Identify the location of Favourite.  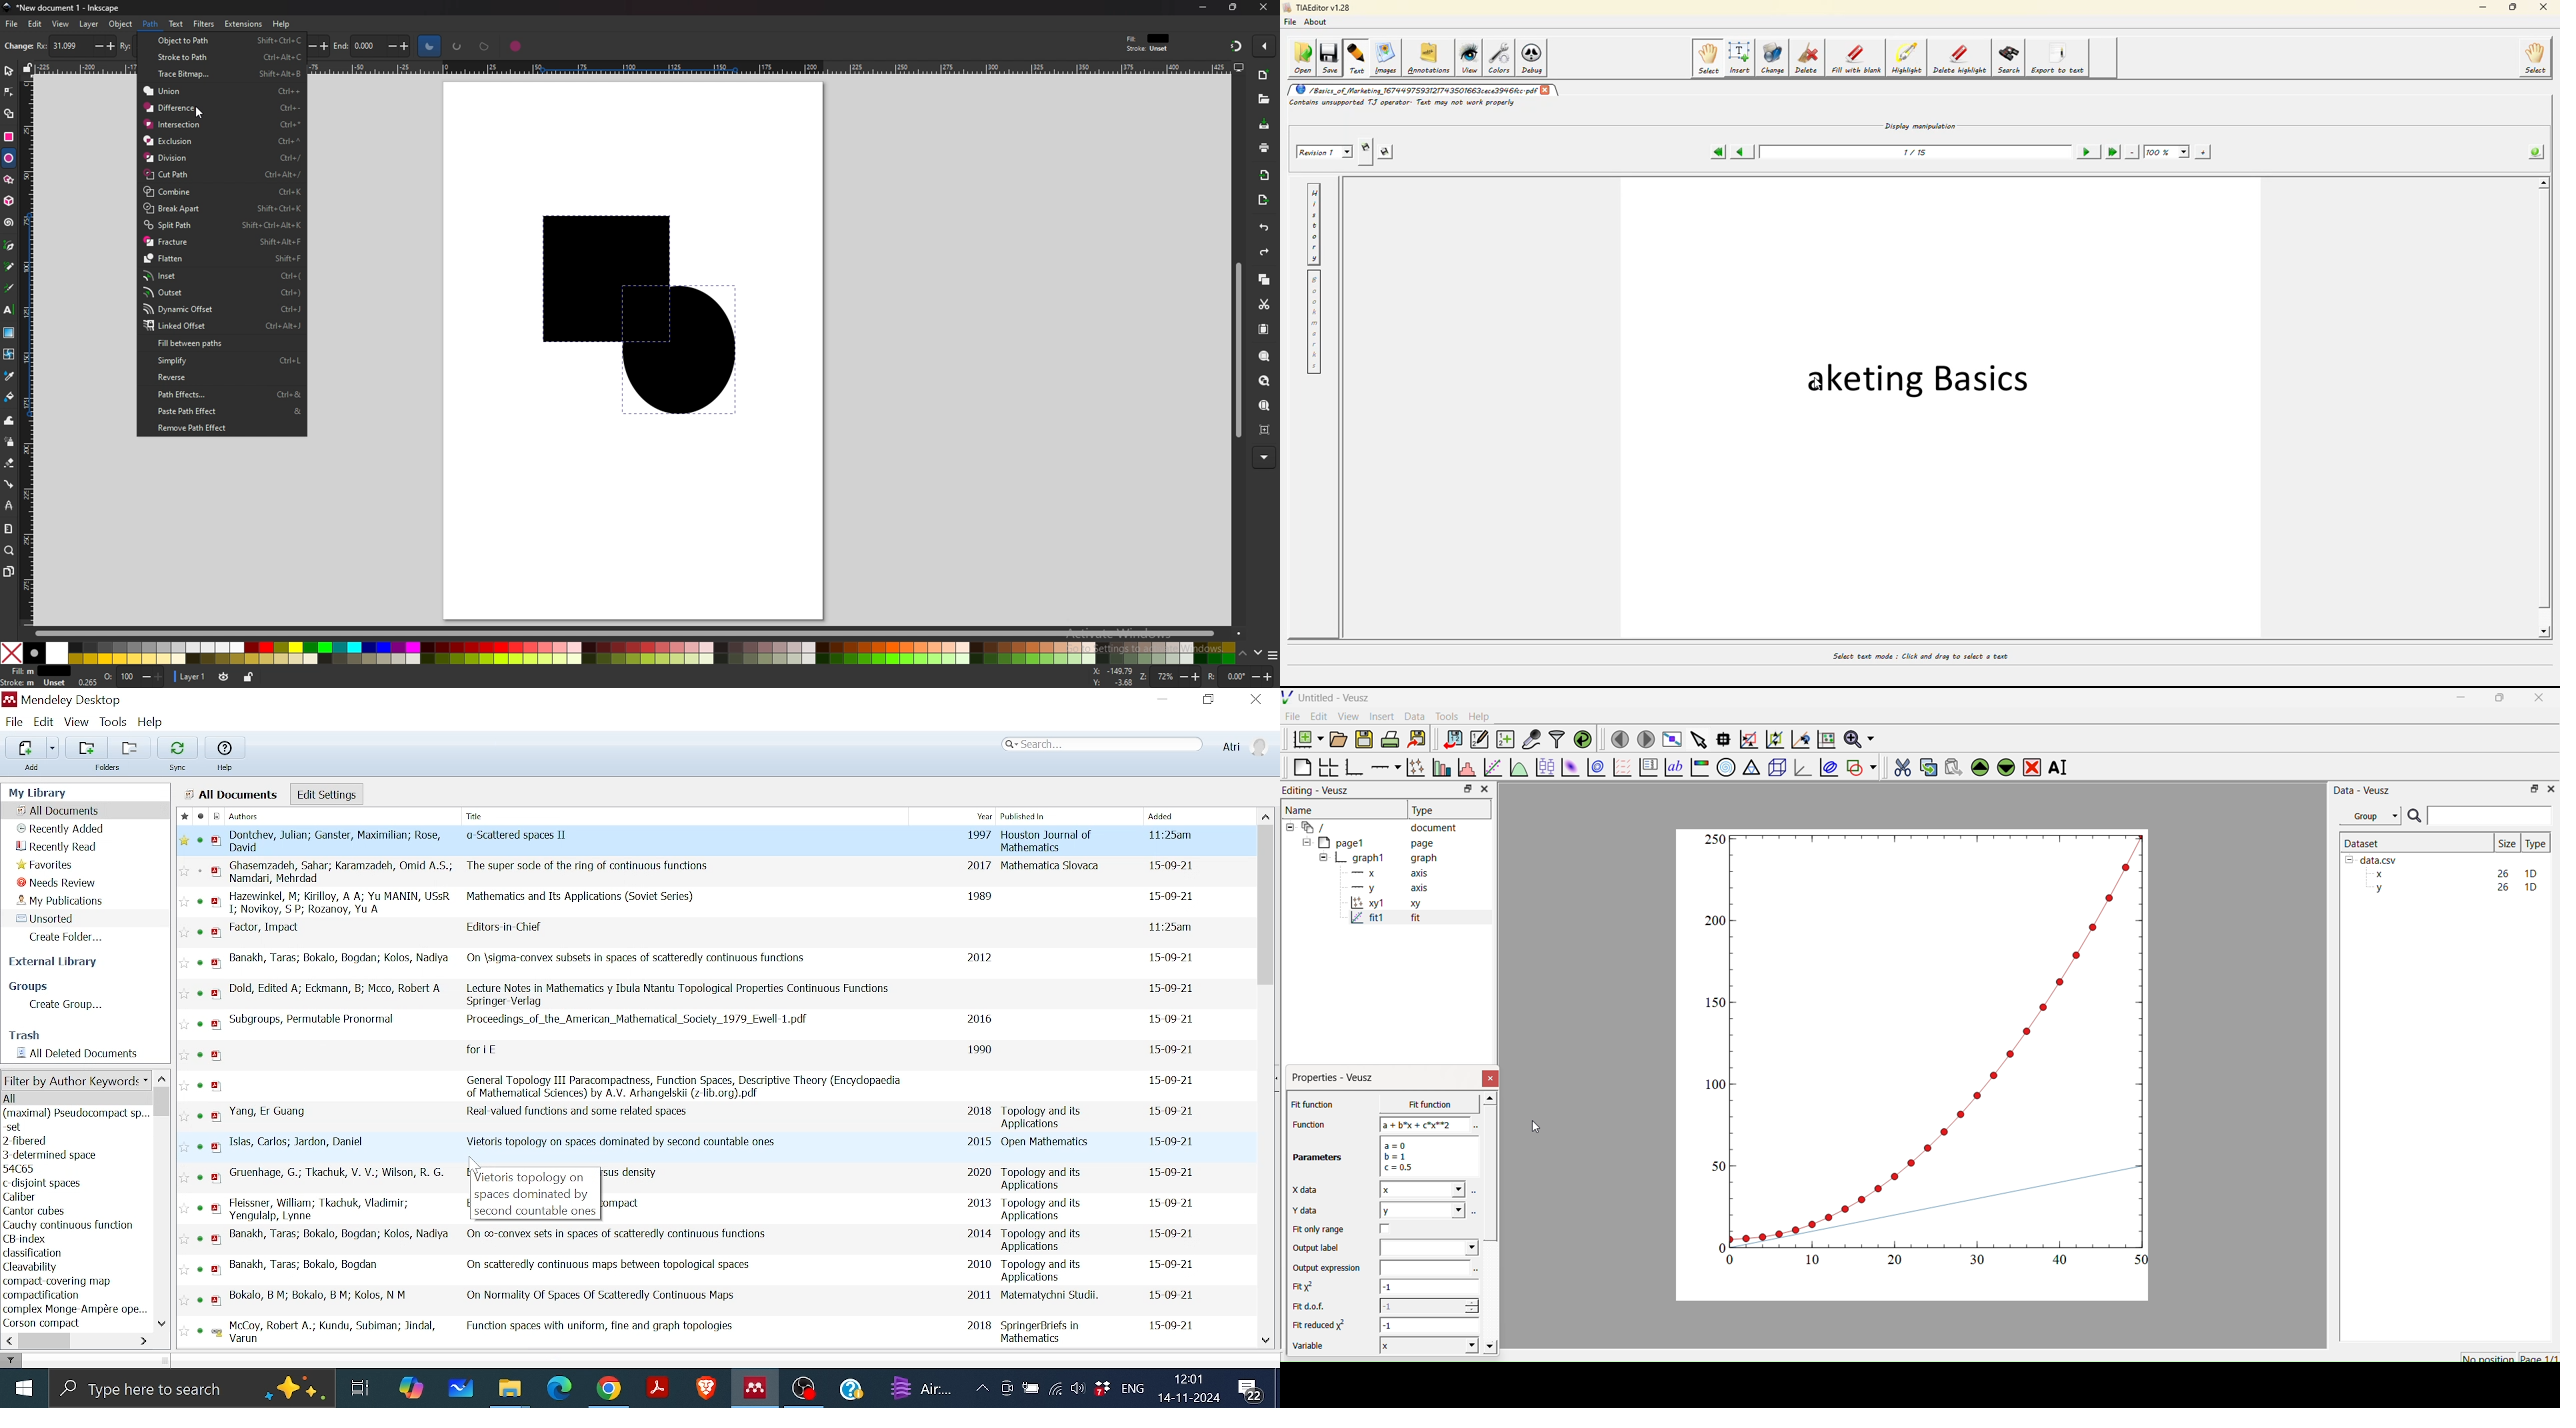
(183, 842).